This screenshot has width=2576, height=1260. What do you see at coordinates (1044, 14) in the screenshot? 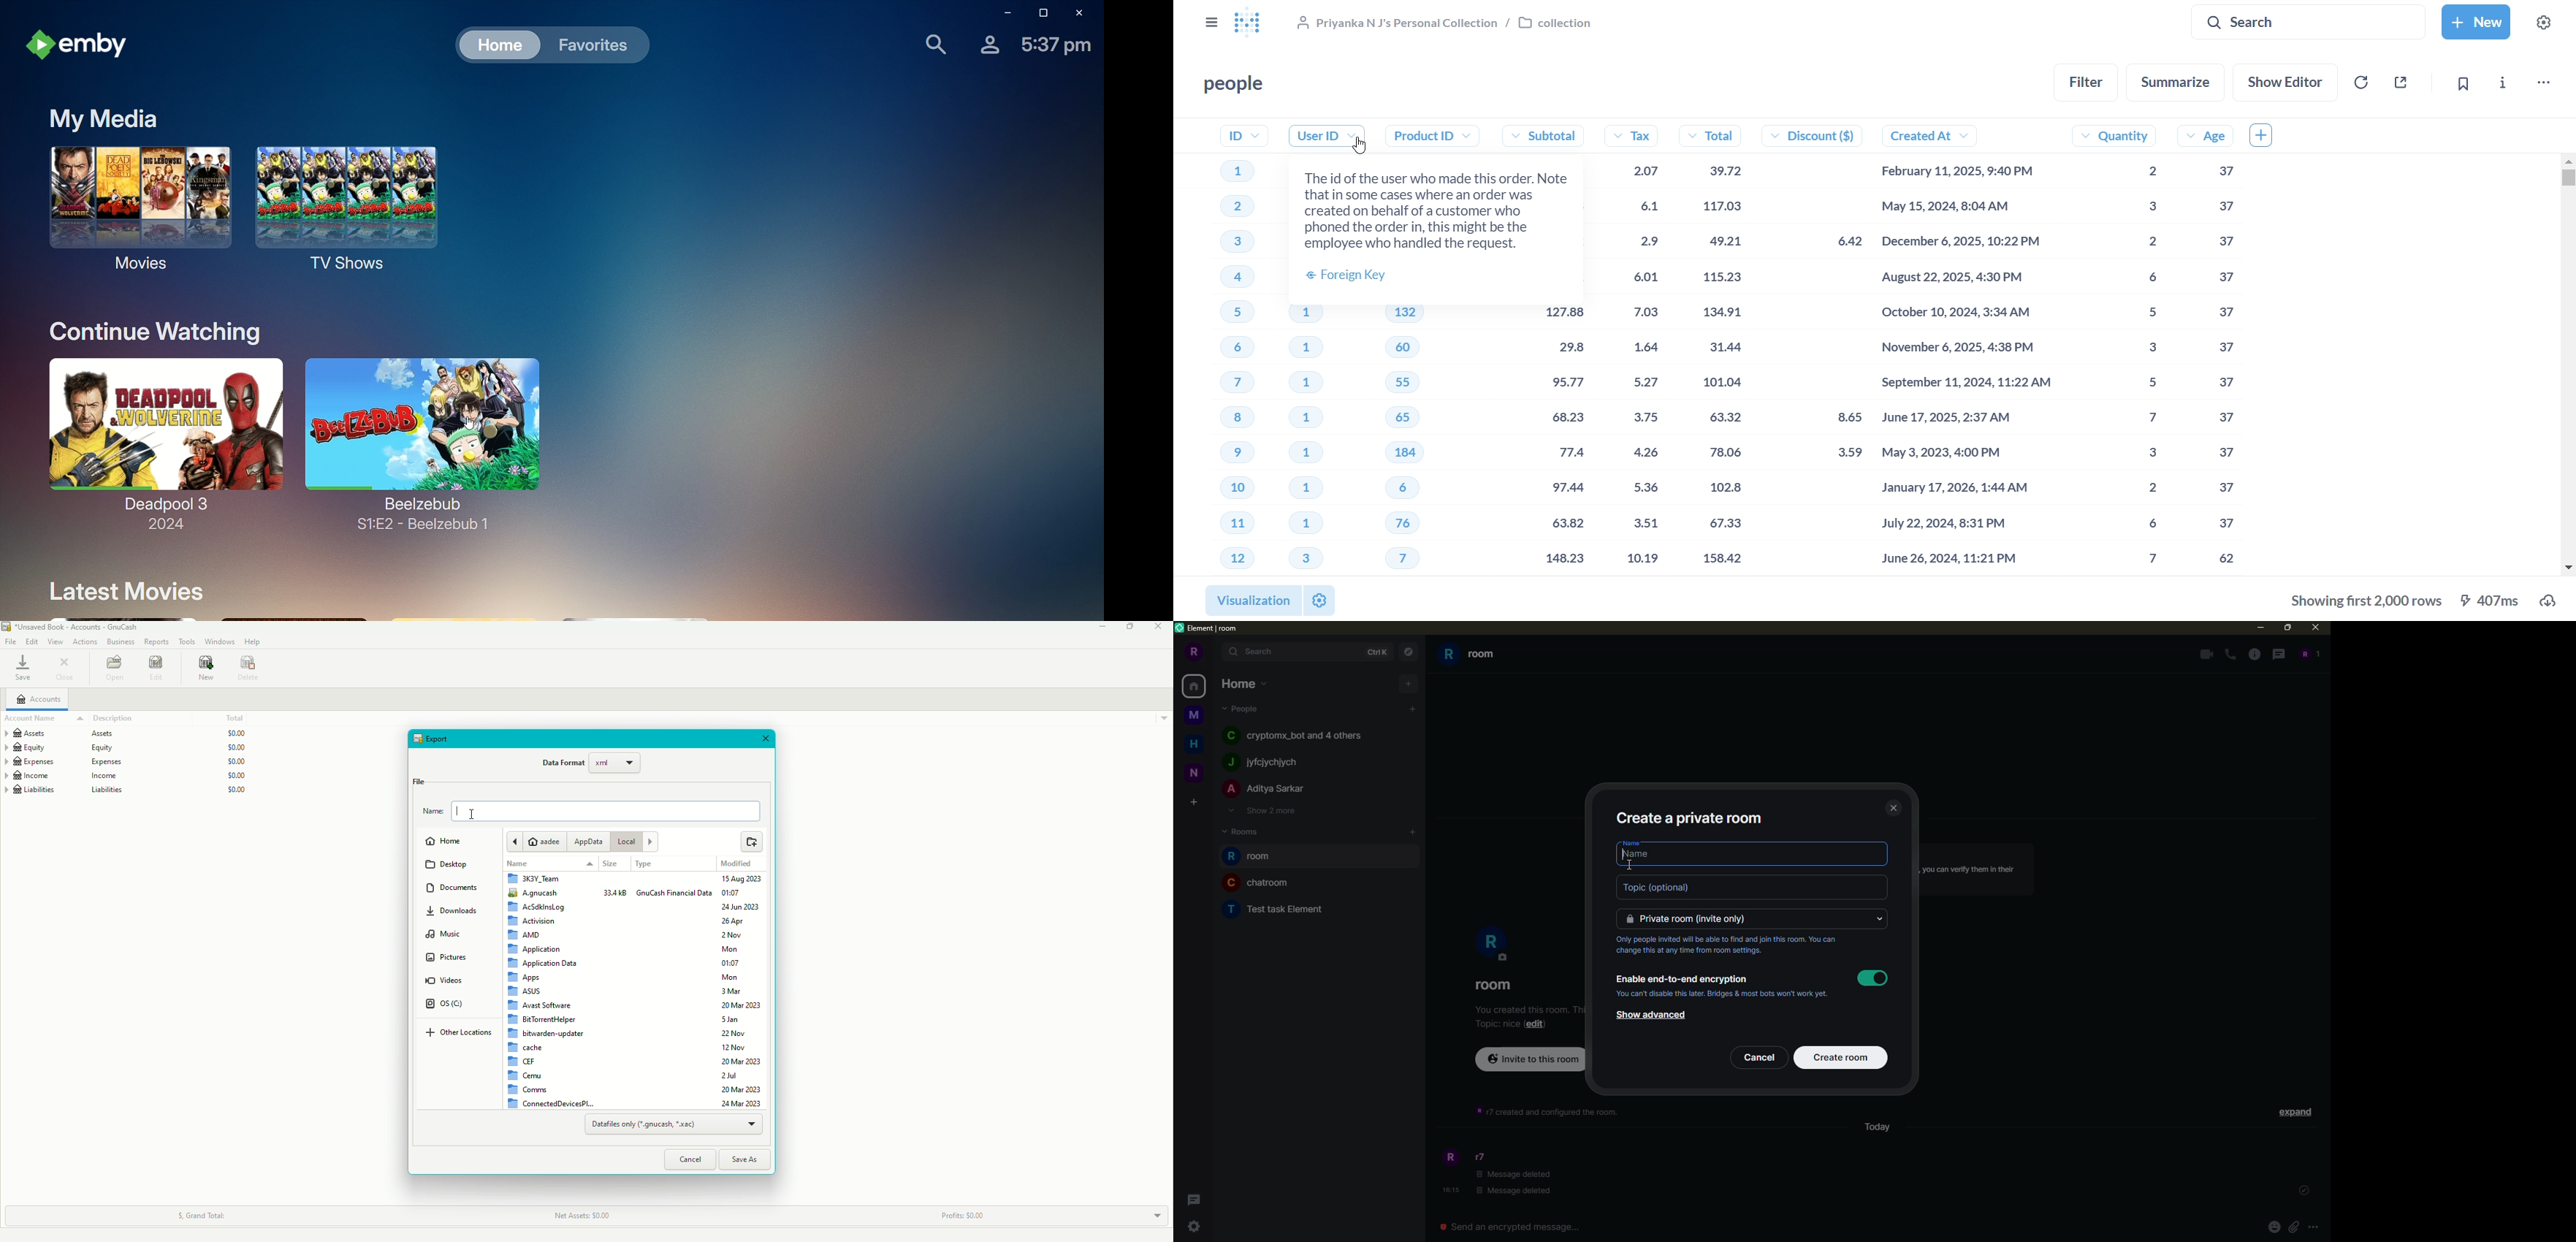
I see `Restore` at bounding box center [1044, 14].